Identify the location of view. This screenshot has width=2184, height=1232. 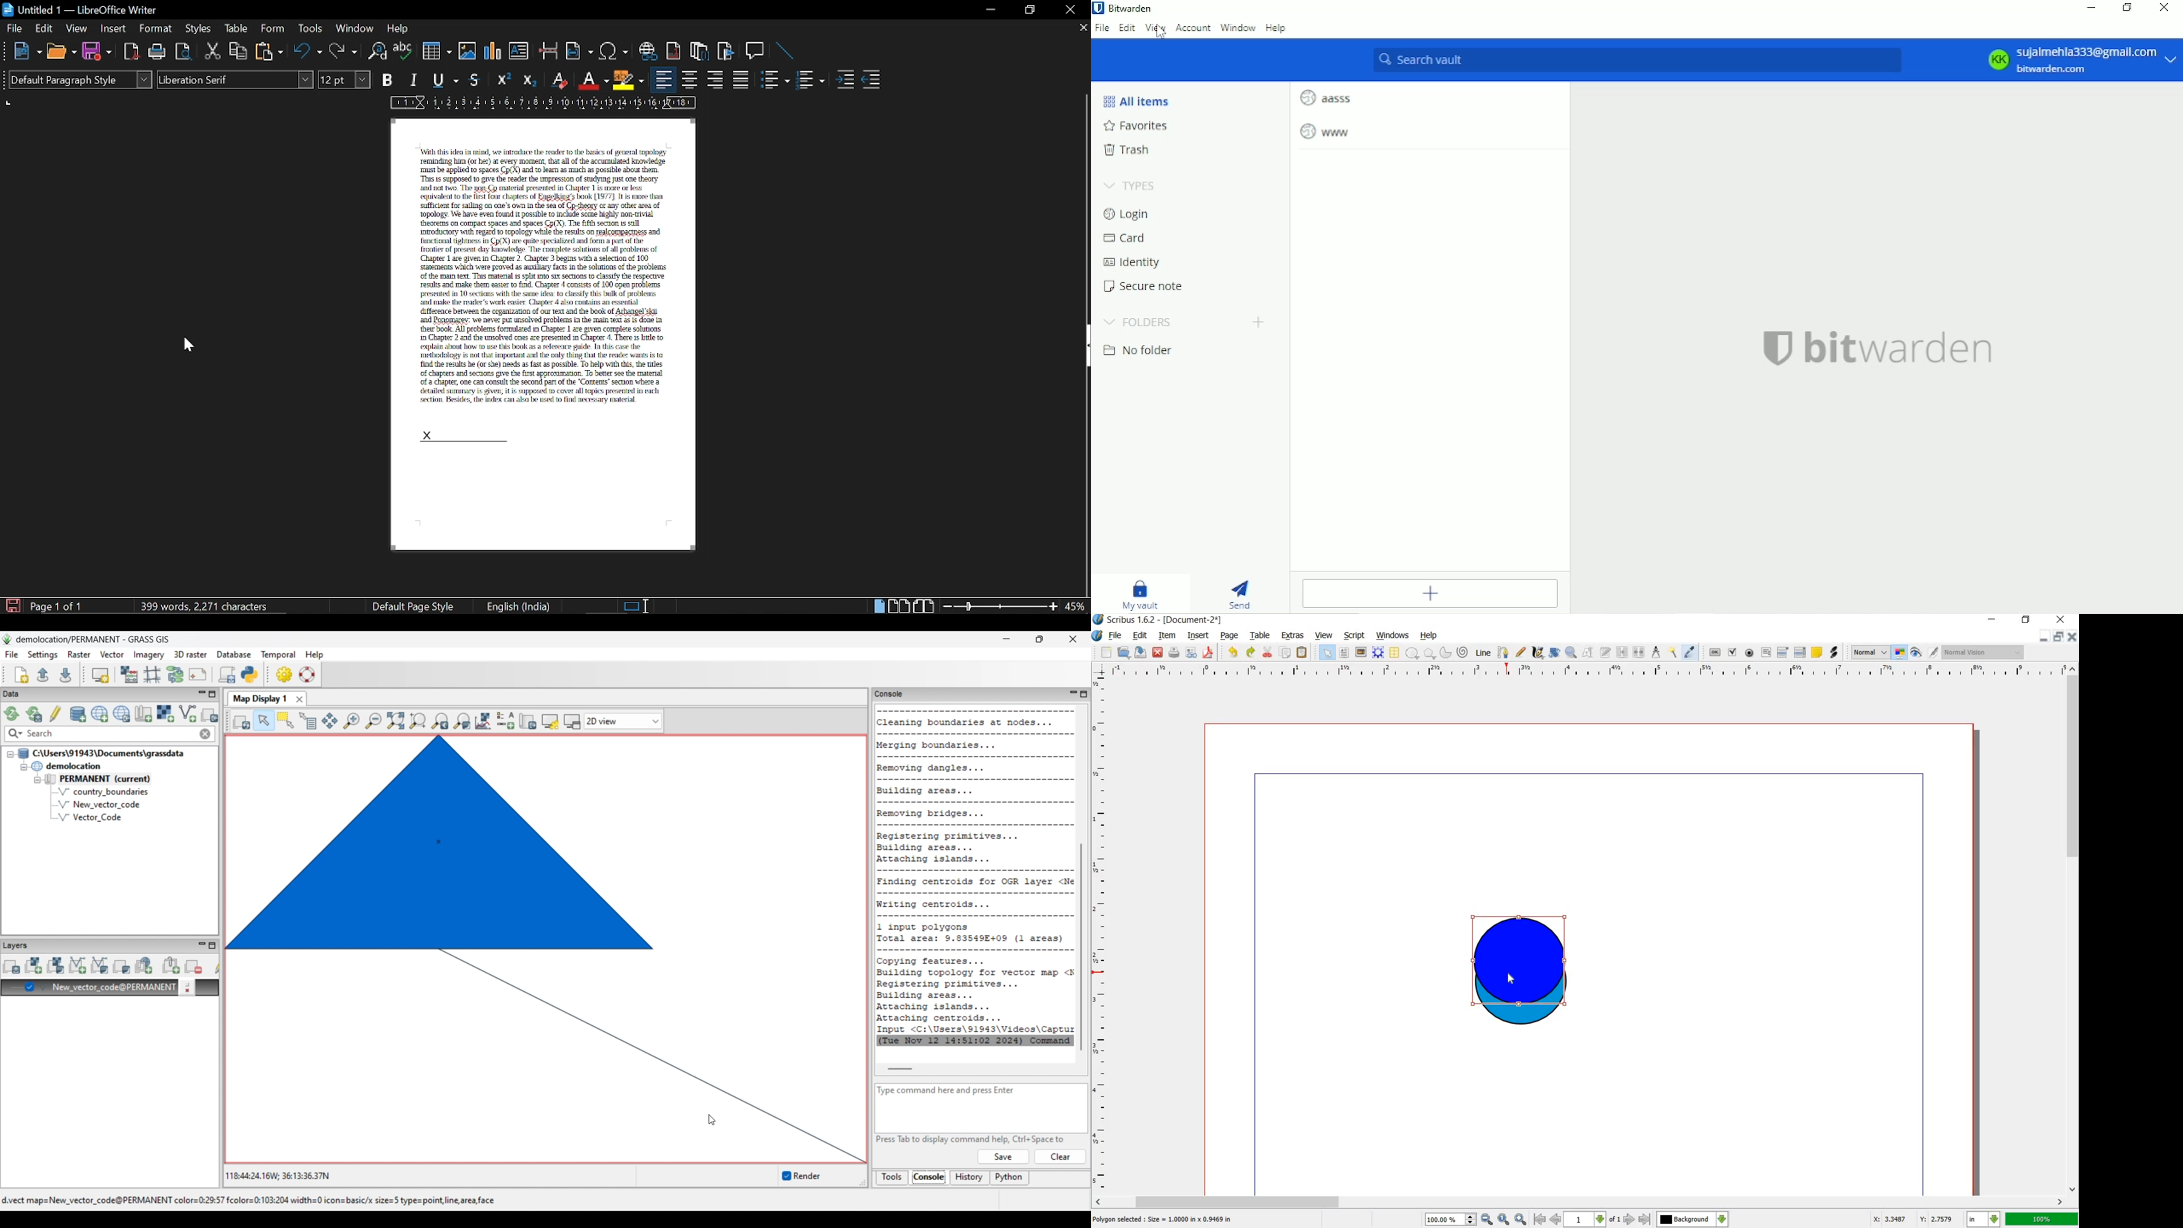
(77, 27).